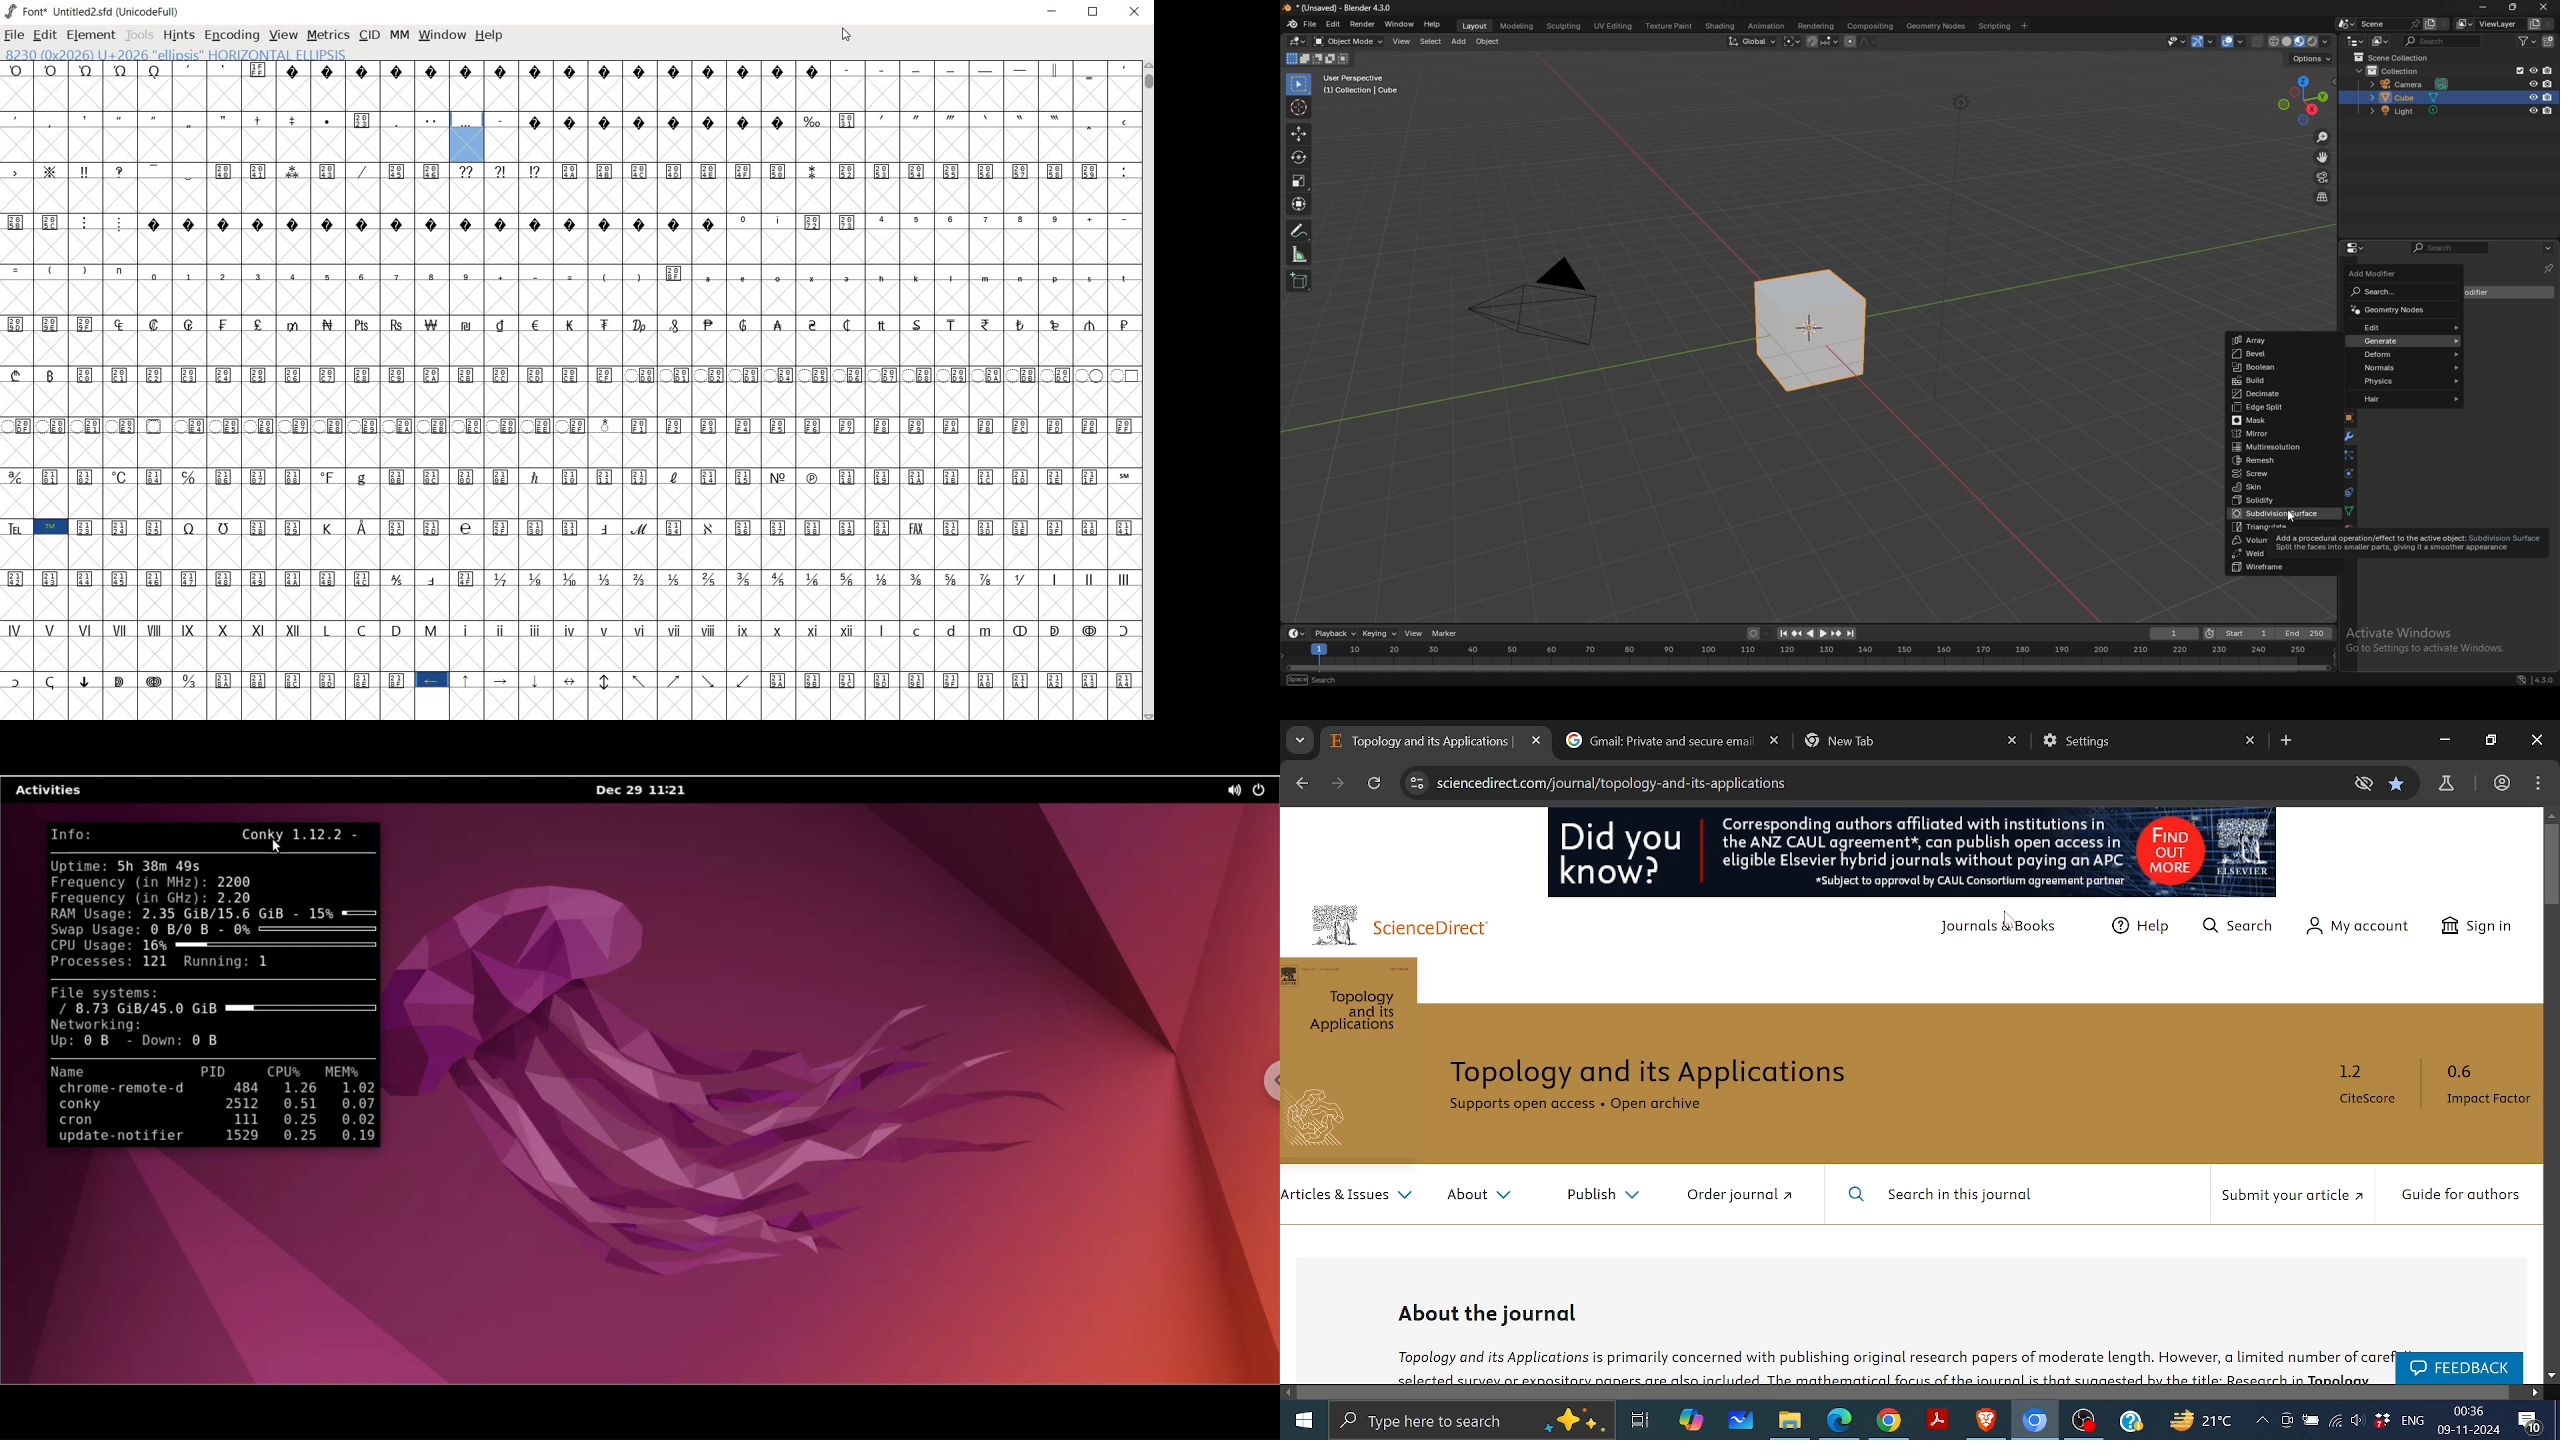 This screenshot has height=1456, width=2576. I want to click on horizontal scrollbar, so click(1904, 1393).